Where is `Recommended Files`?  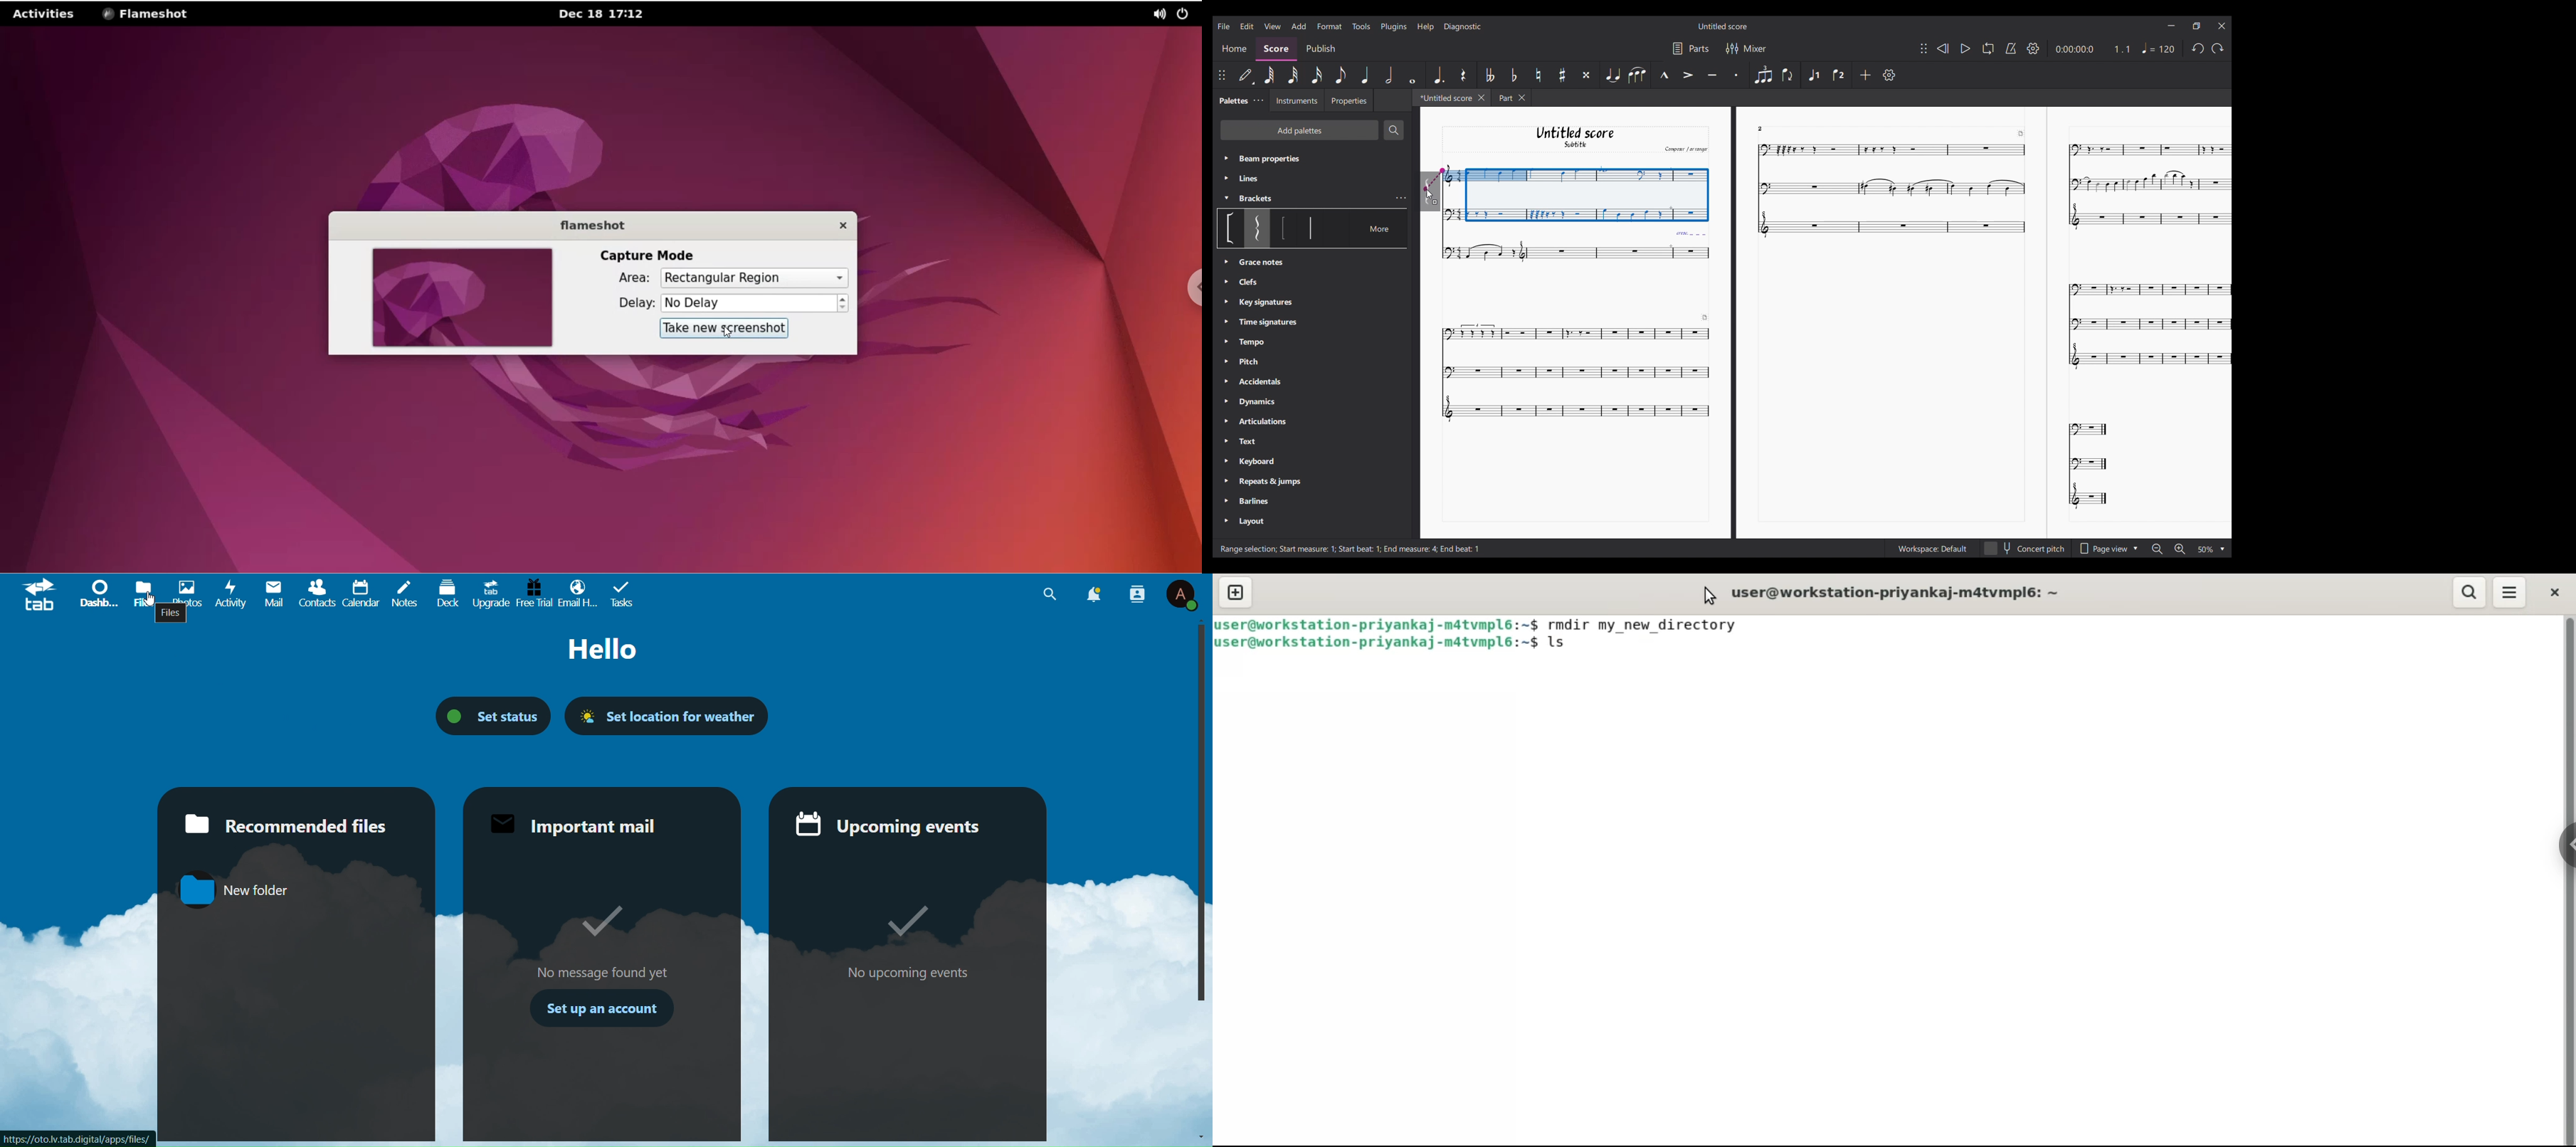
Recommended Files is located at coordinates (284, 823).